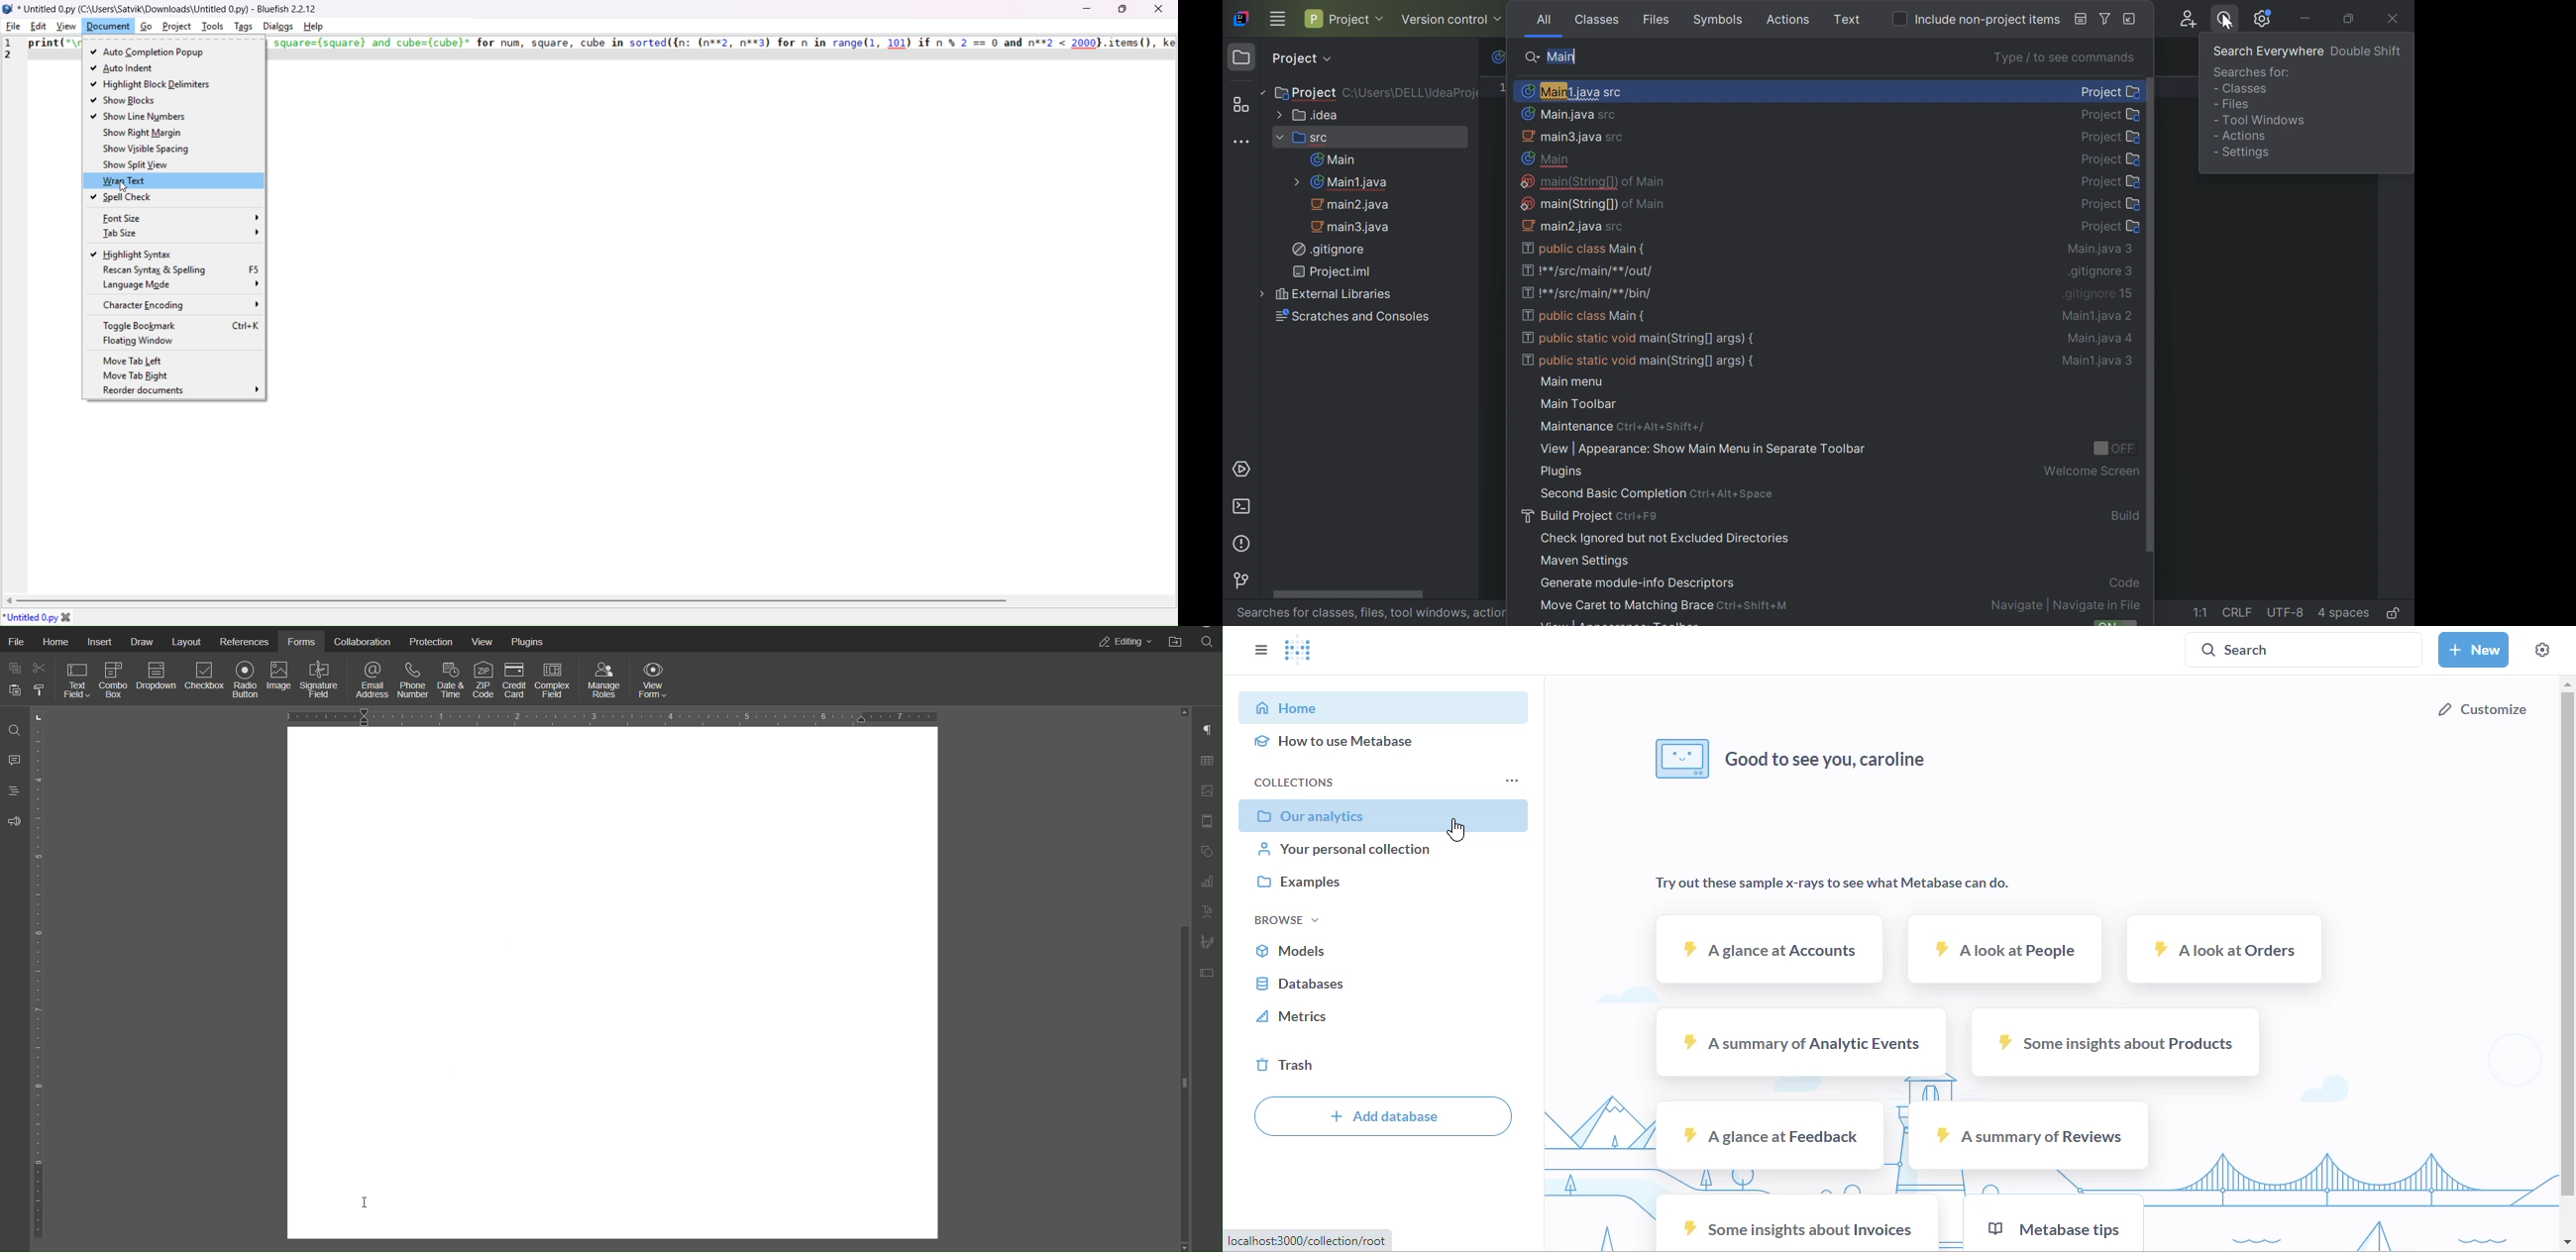  I want to click on copy style, so click(41, 692).